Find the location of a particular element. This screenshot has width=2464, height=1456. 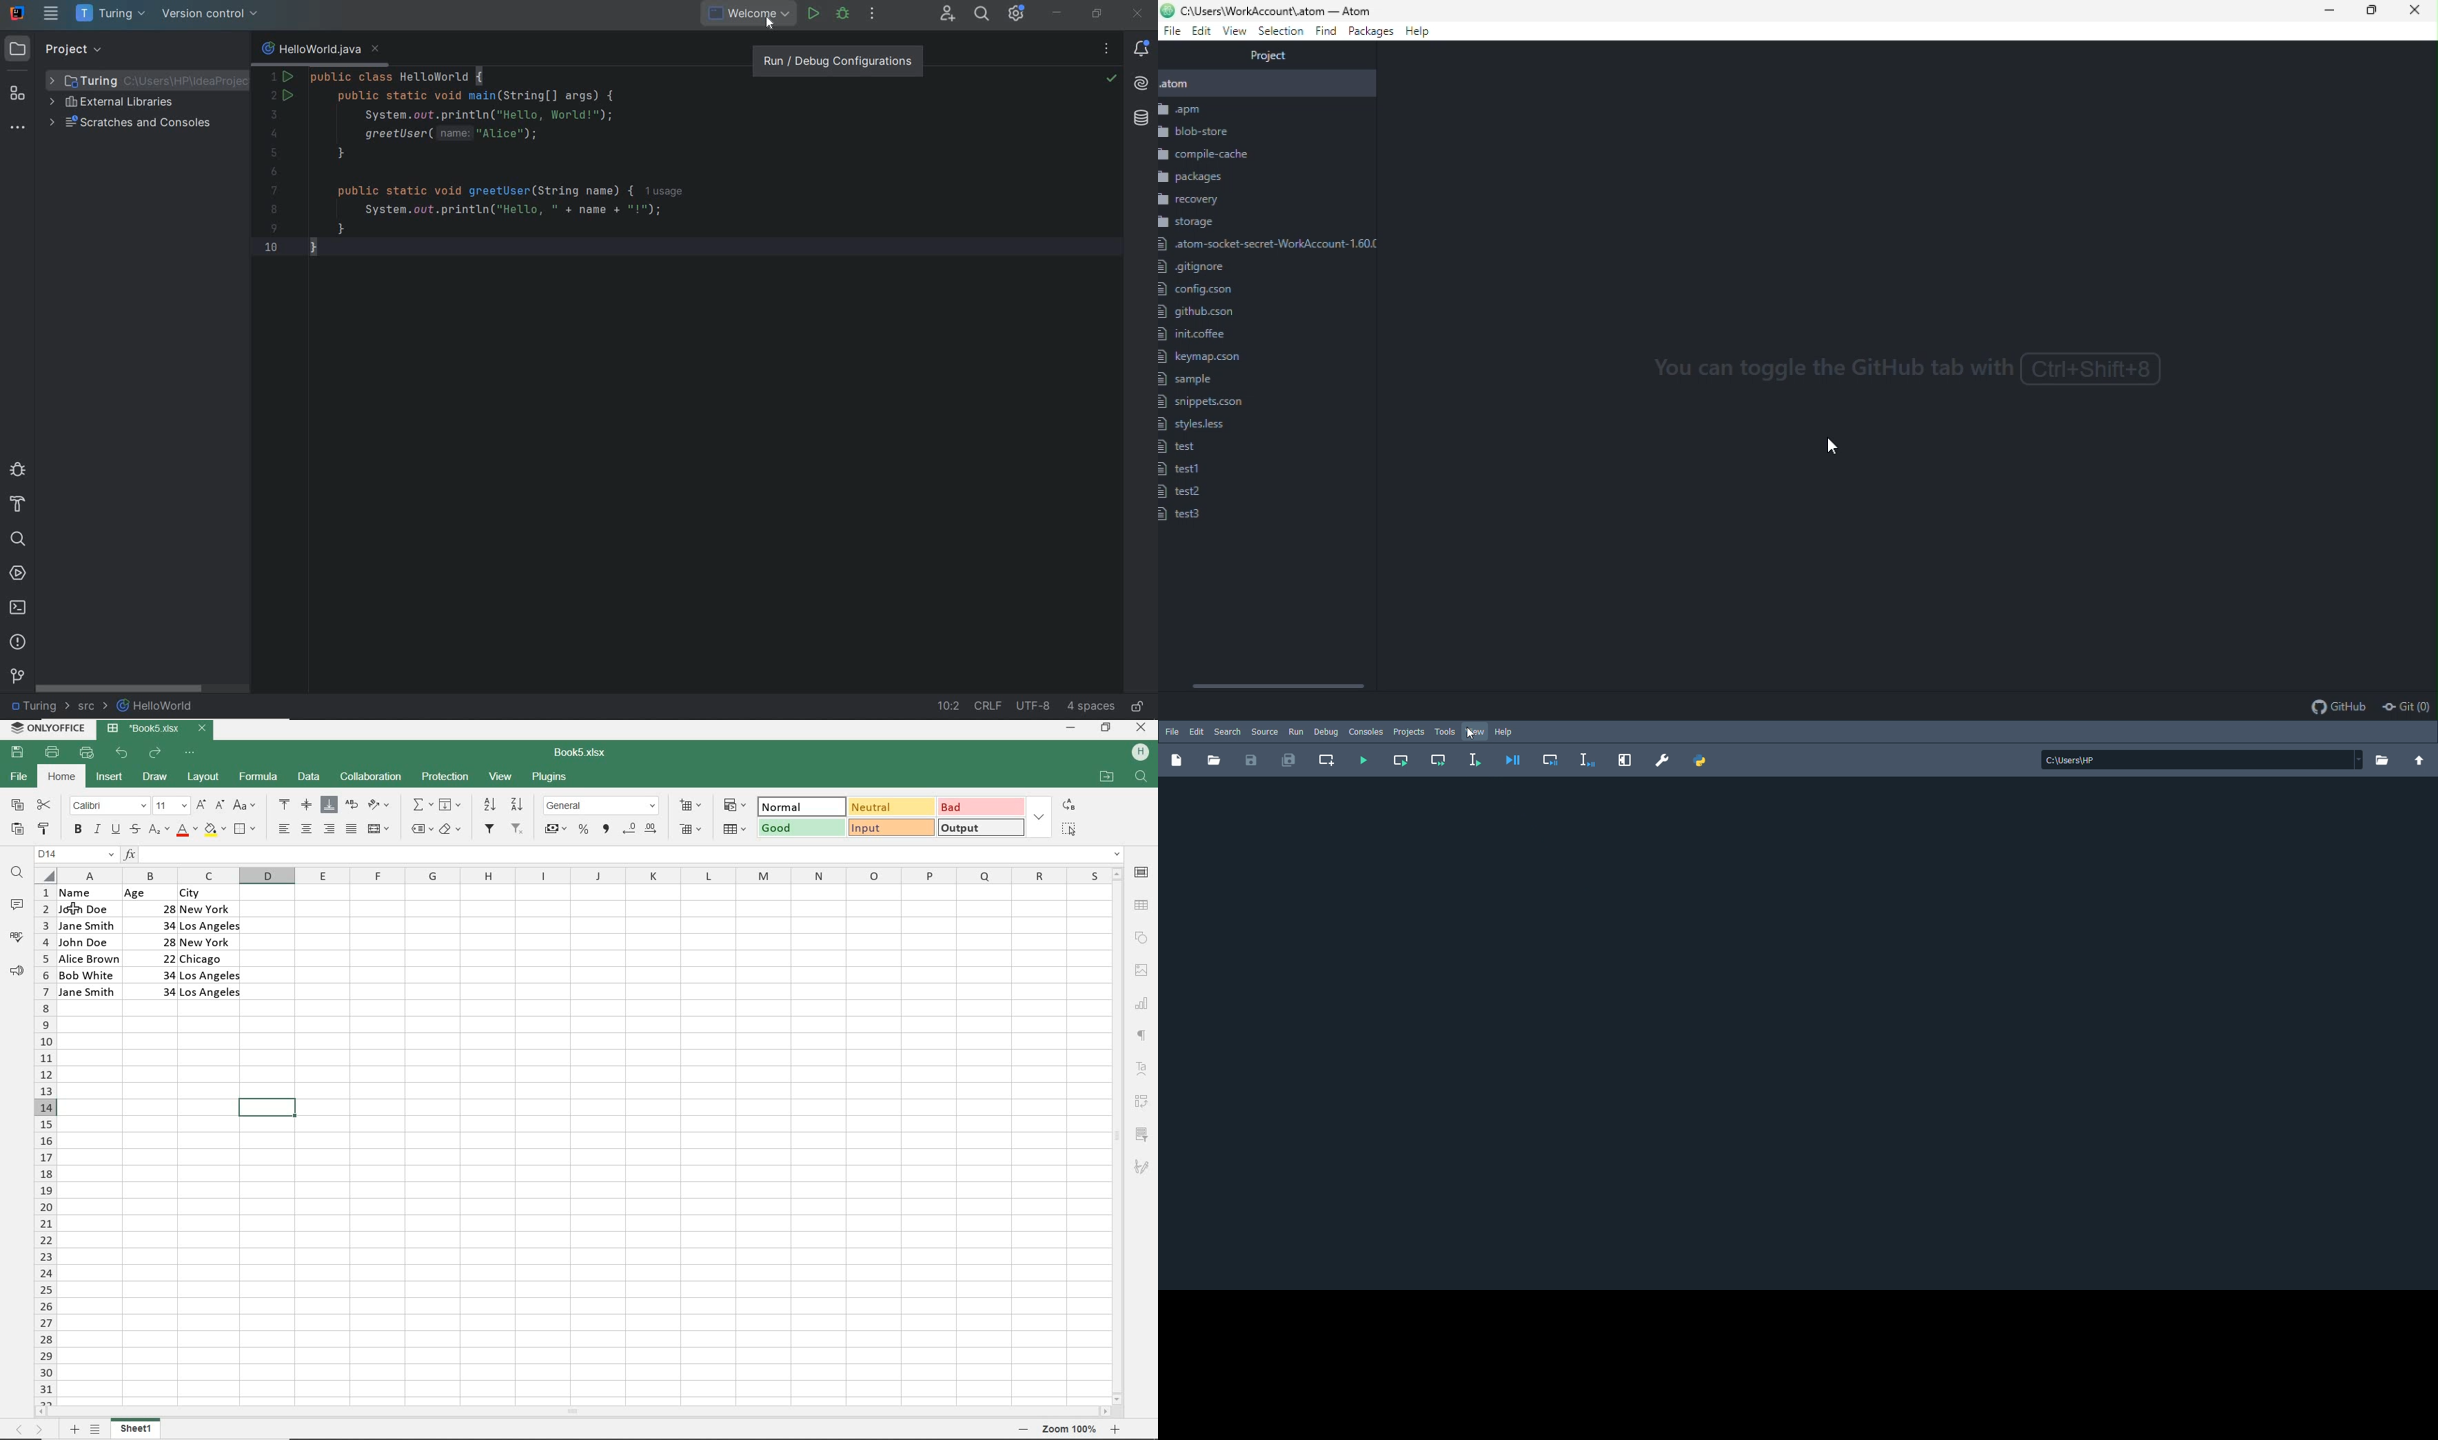

CLOSE is located at coordinates (1142, 728).